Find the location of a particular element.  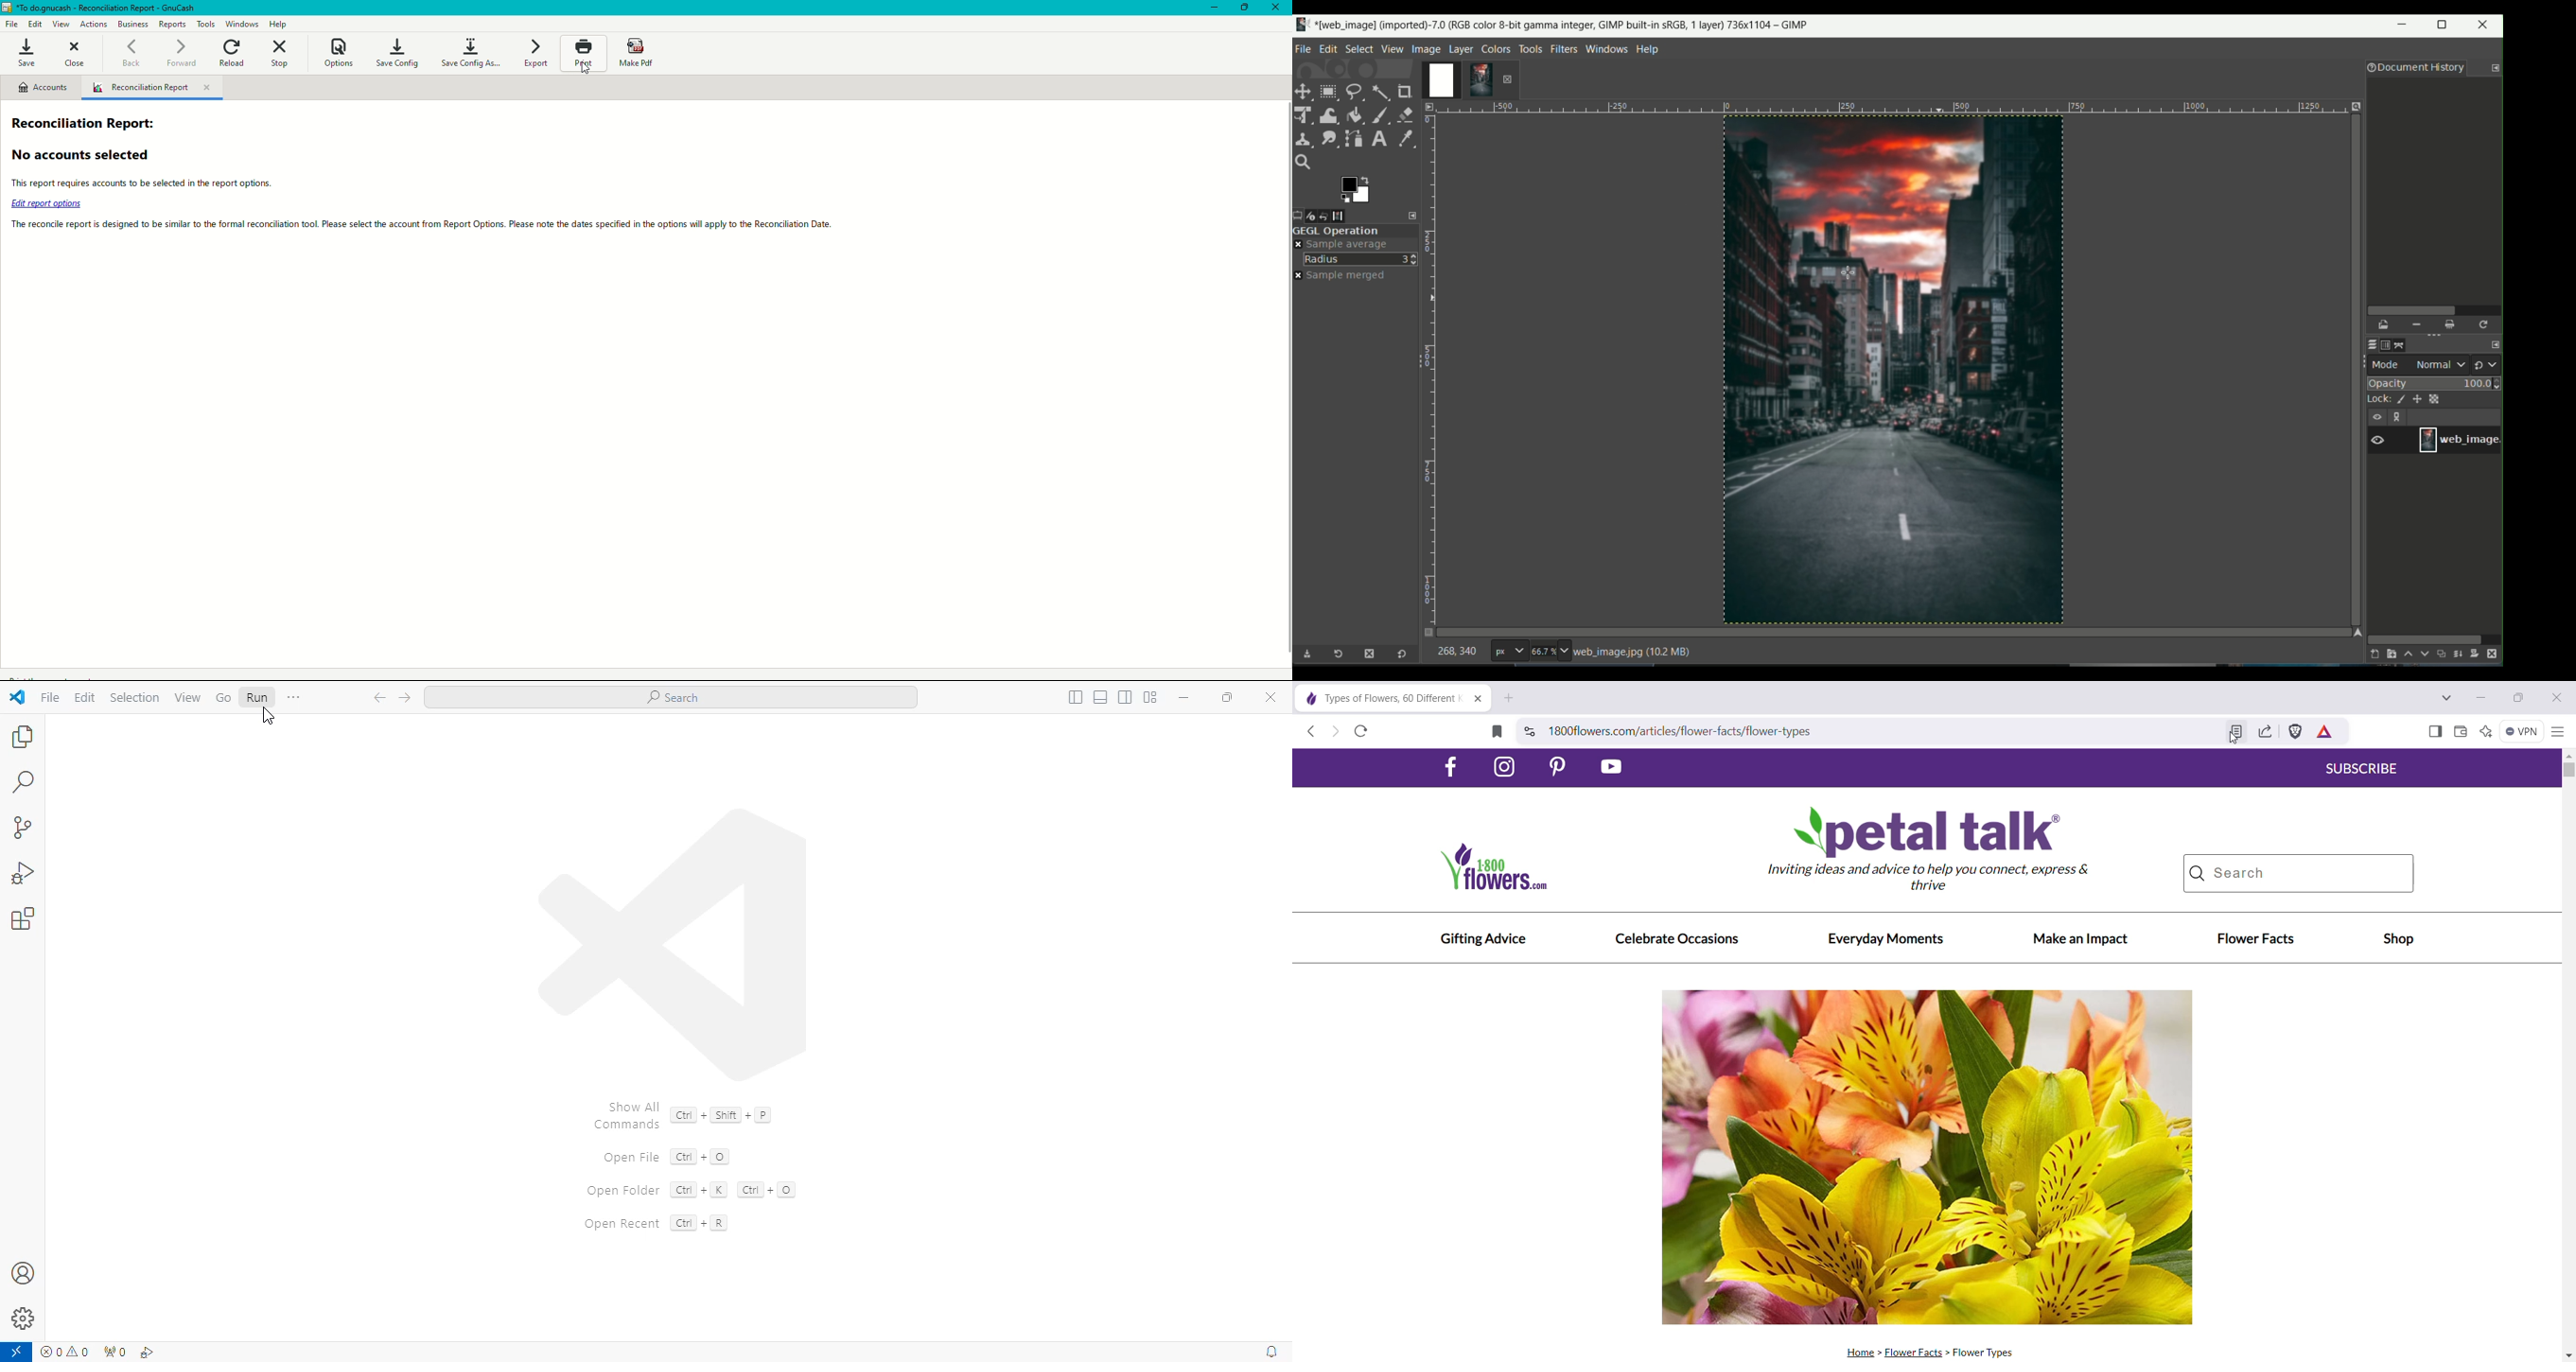

accounts is located at coordinates (24, 1272).